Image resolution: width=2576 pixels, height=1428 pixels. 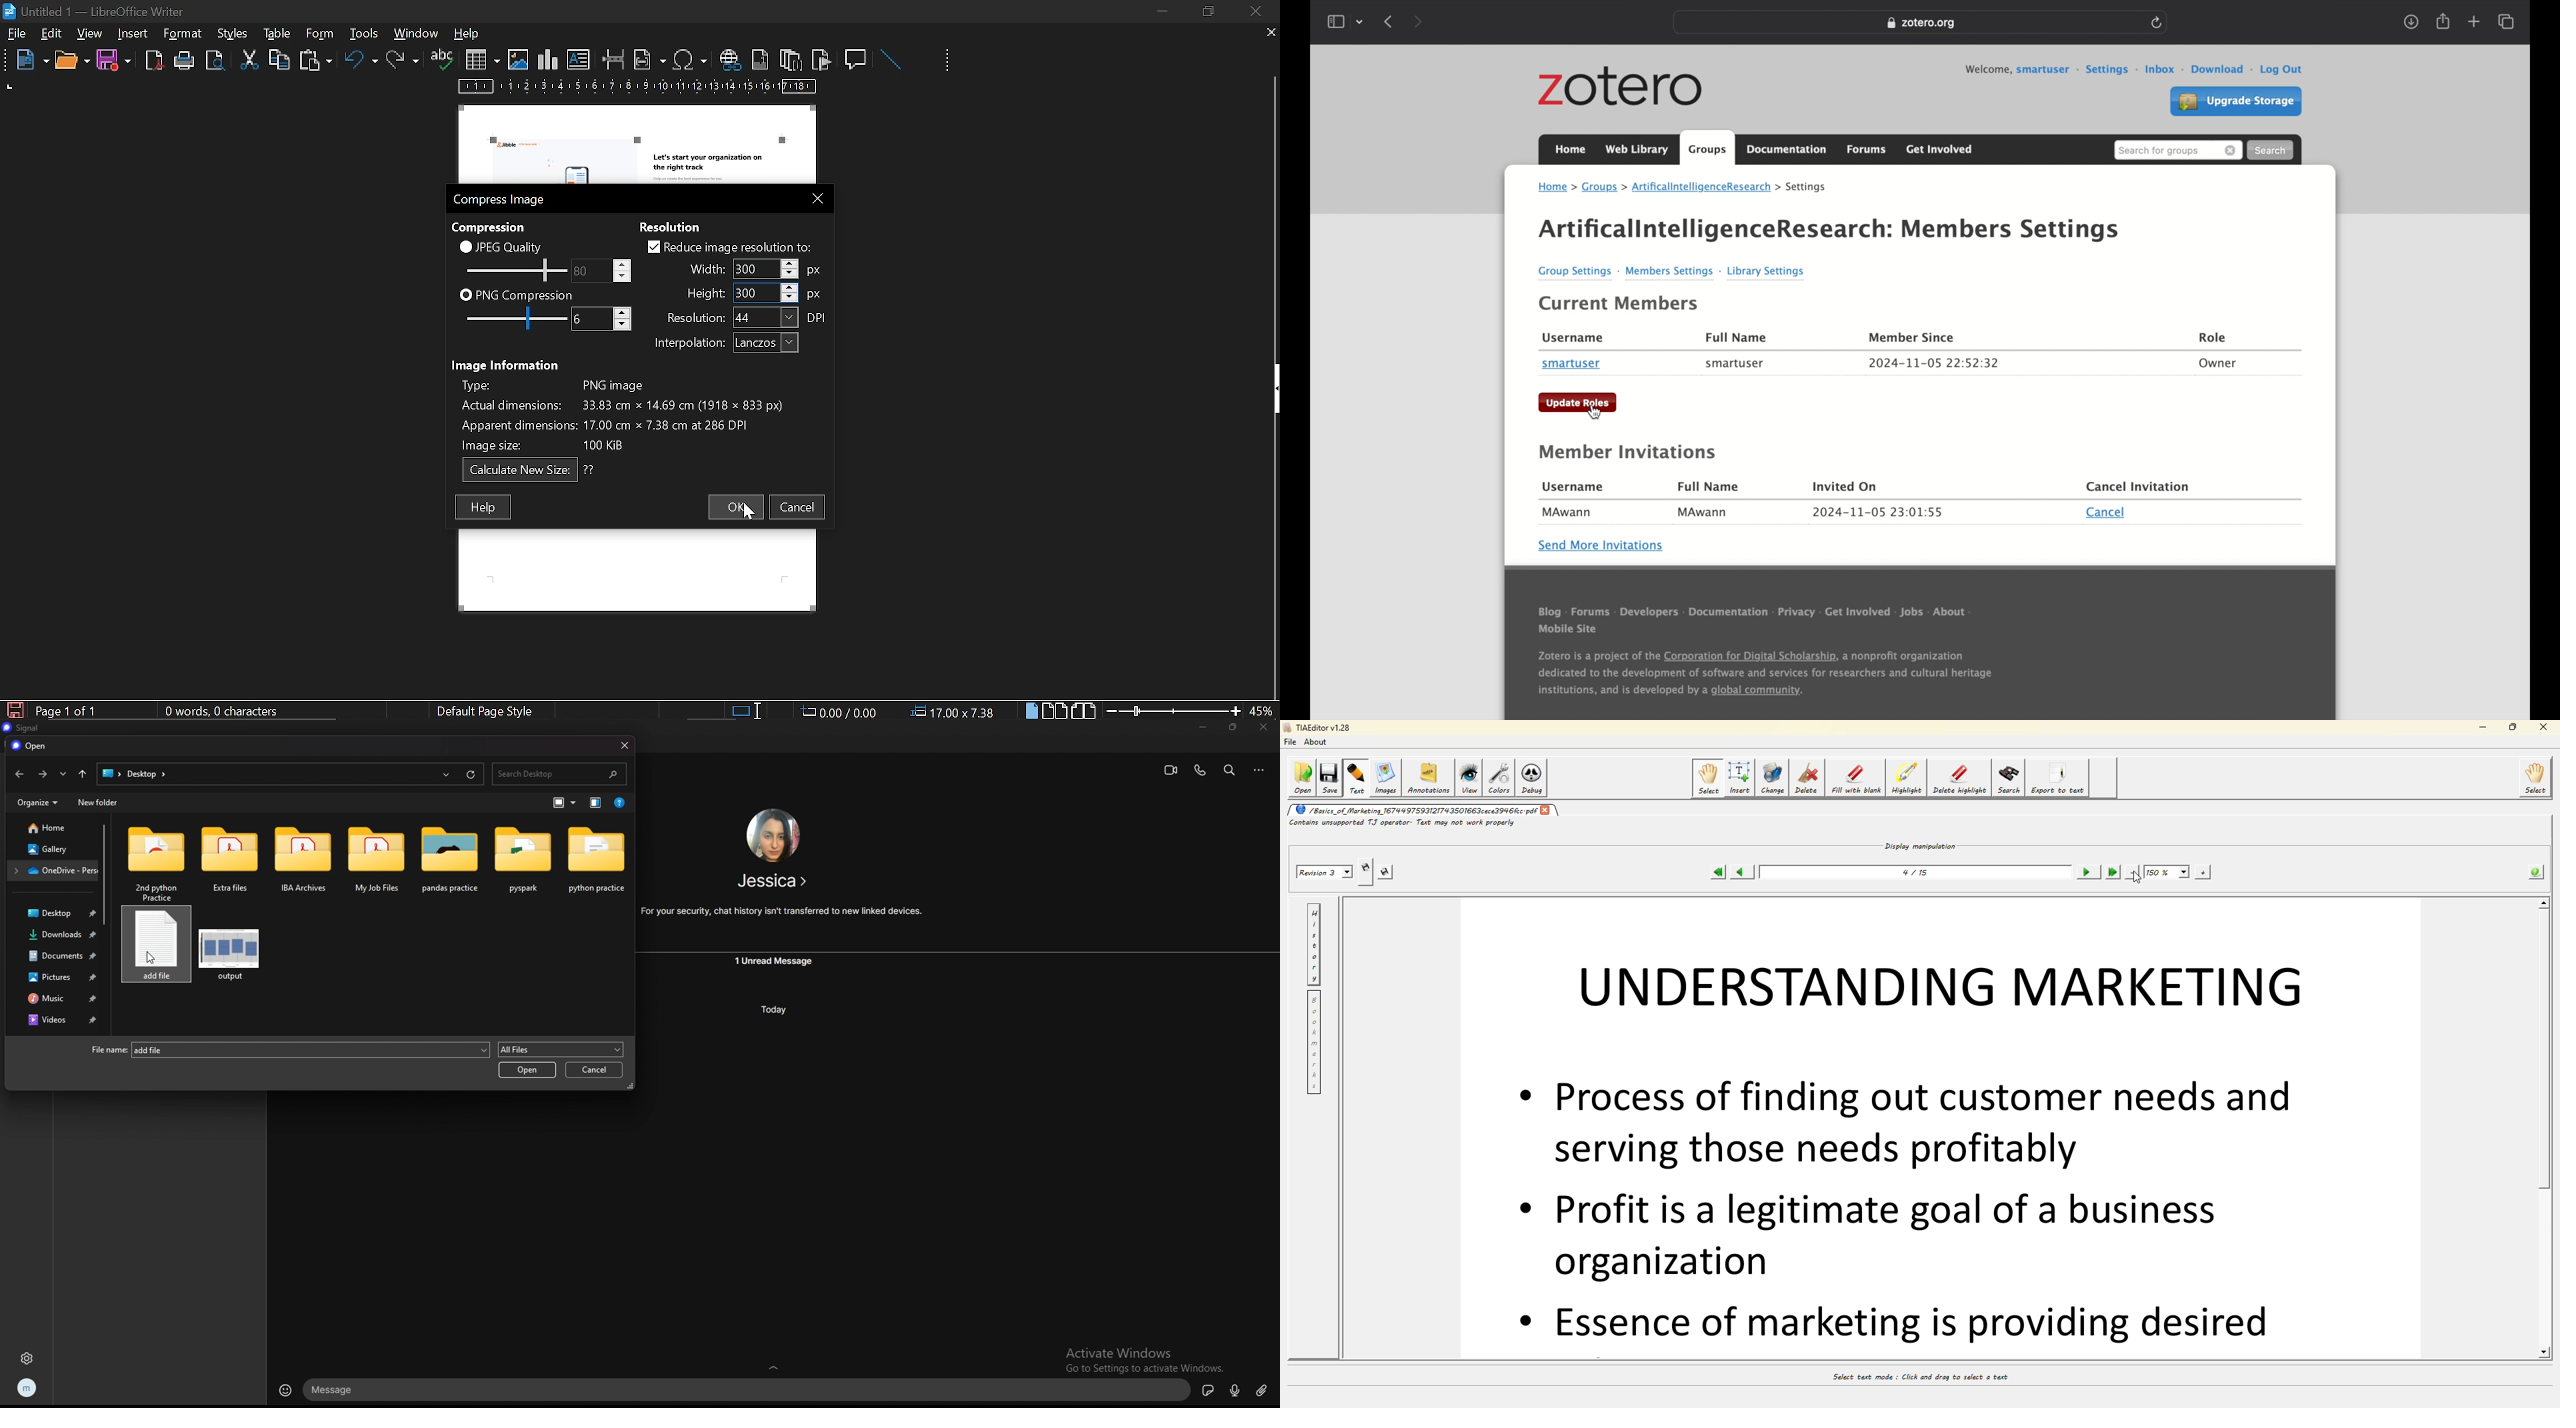 I want to click on previous, so click(x=1388, y=23).